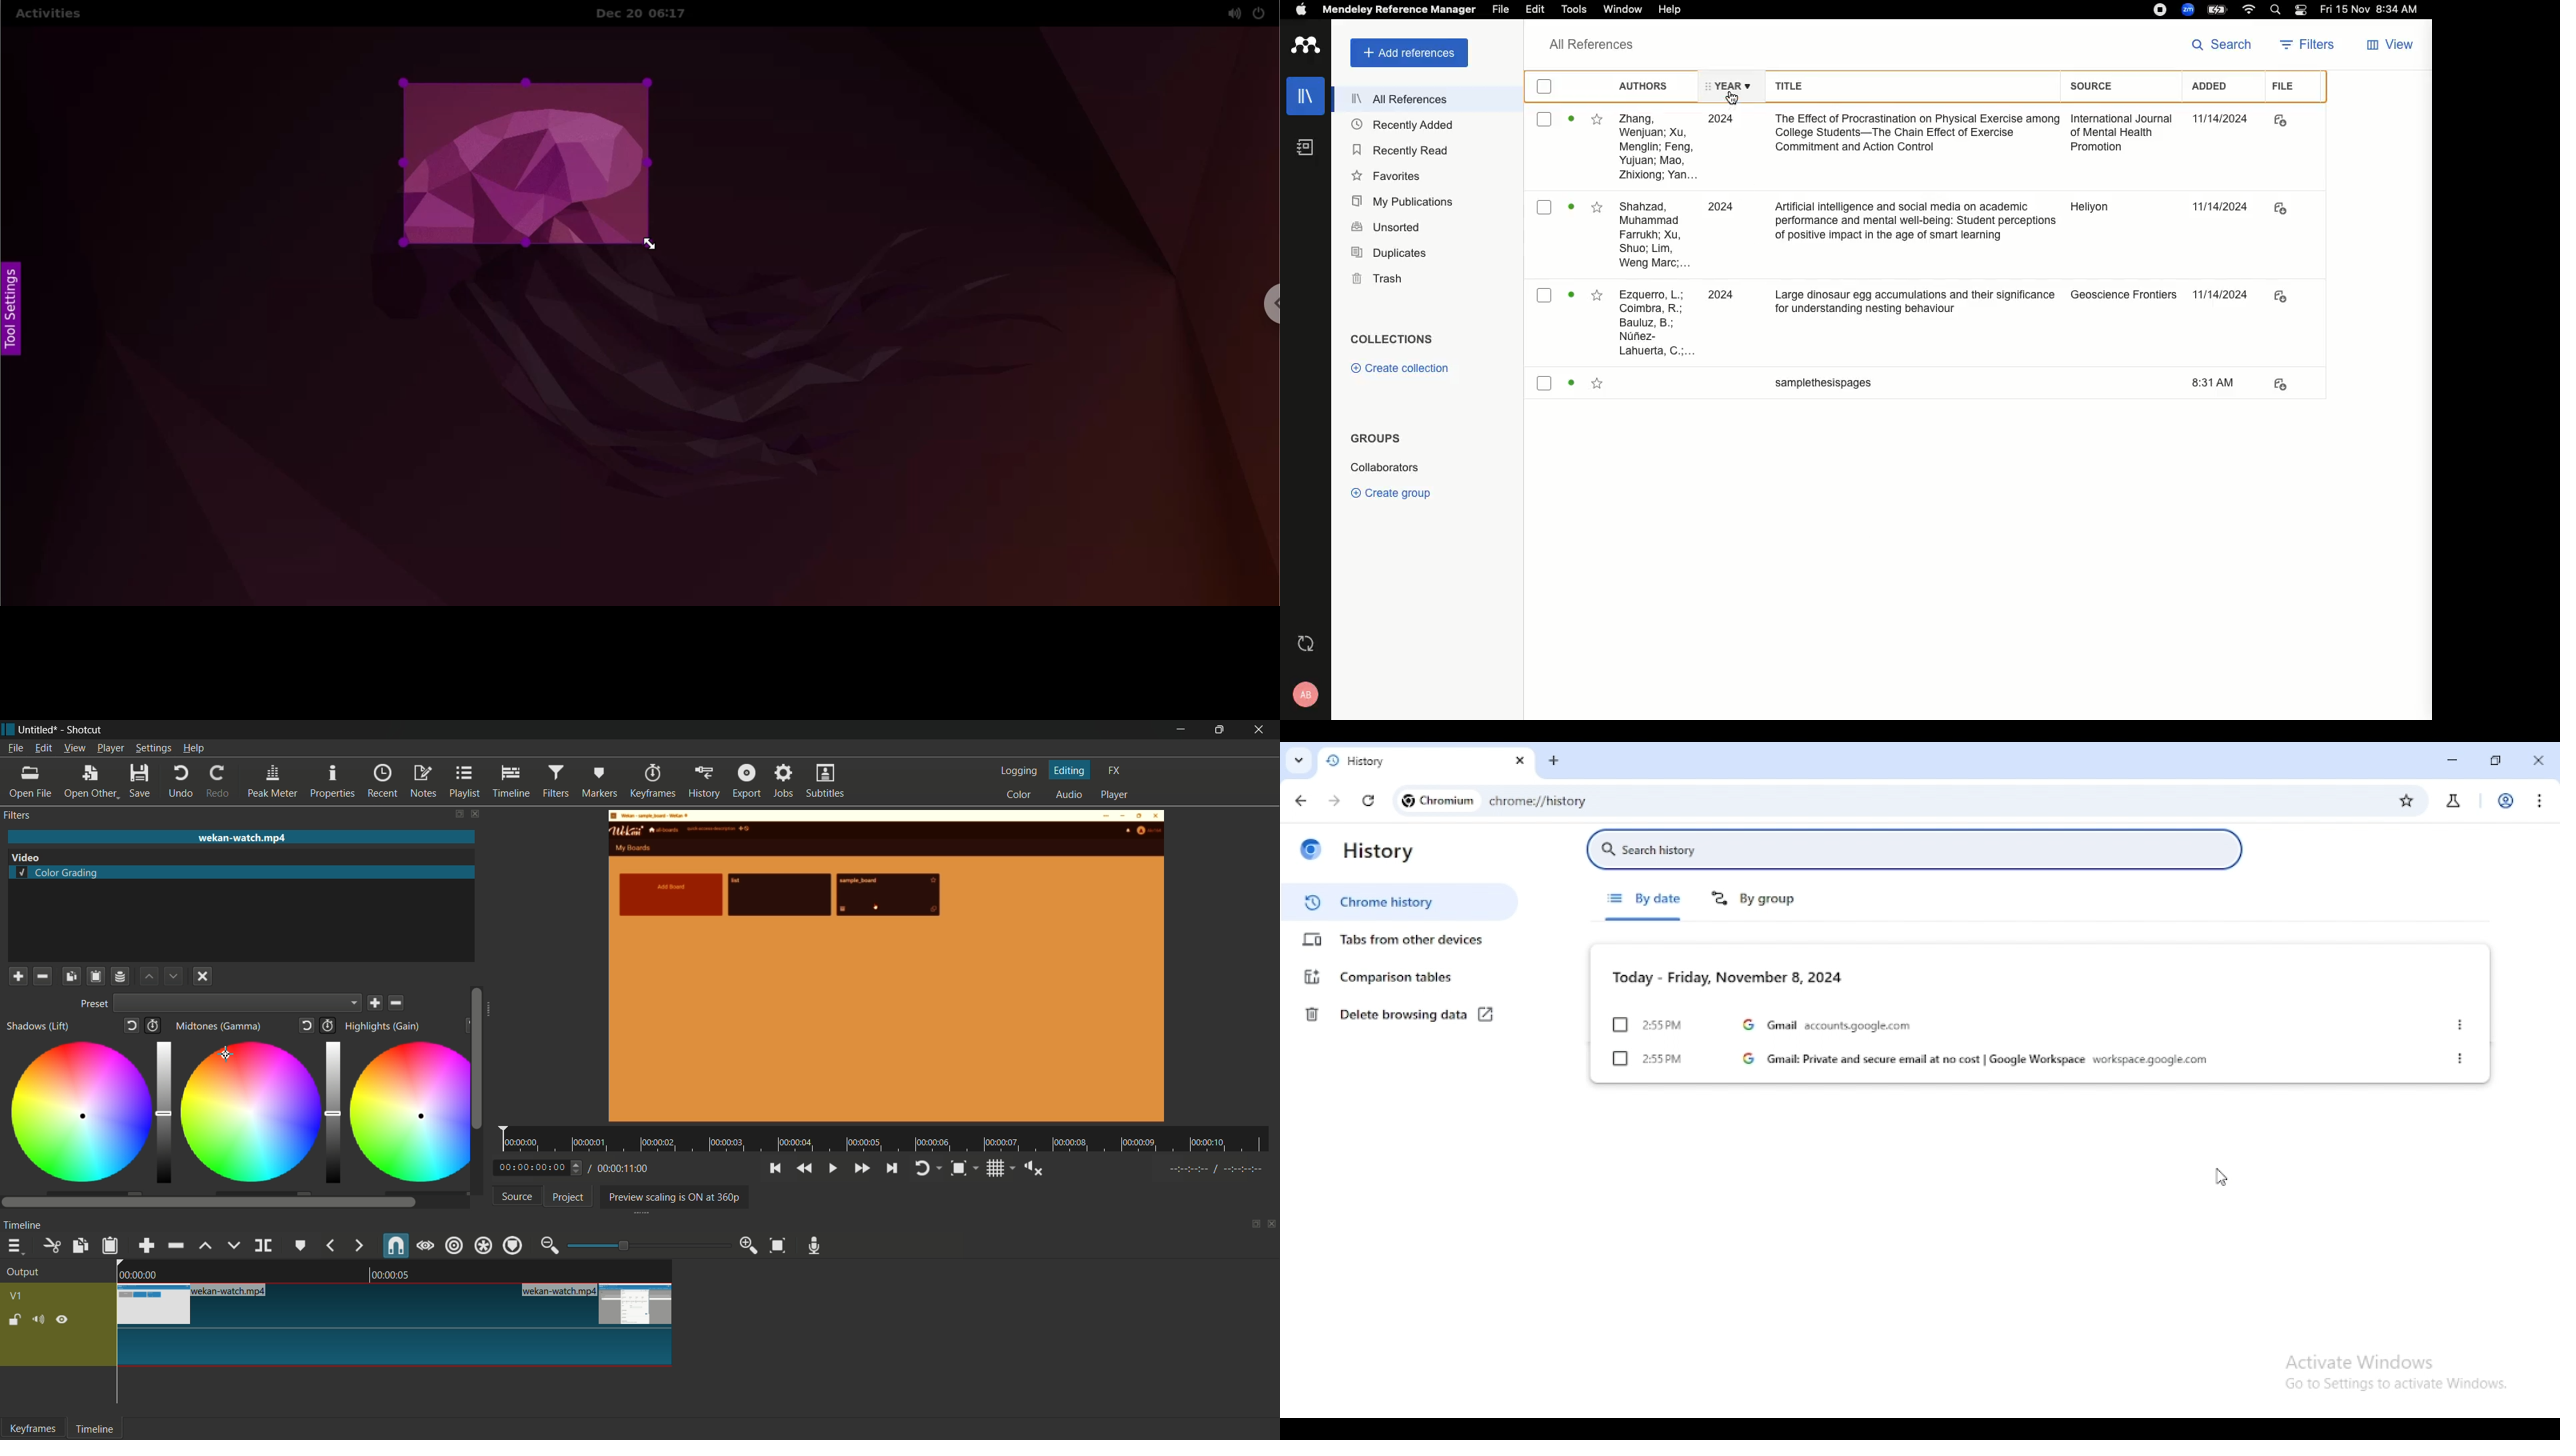 The height and width of the screenshot is (1456, 2576). What do you see at coordinates (2110, 86) in the screenshot?
I see `Source label` at bounding box center [2110, 86].